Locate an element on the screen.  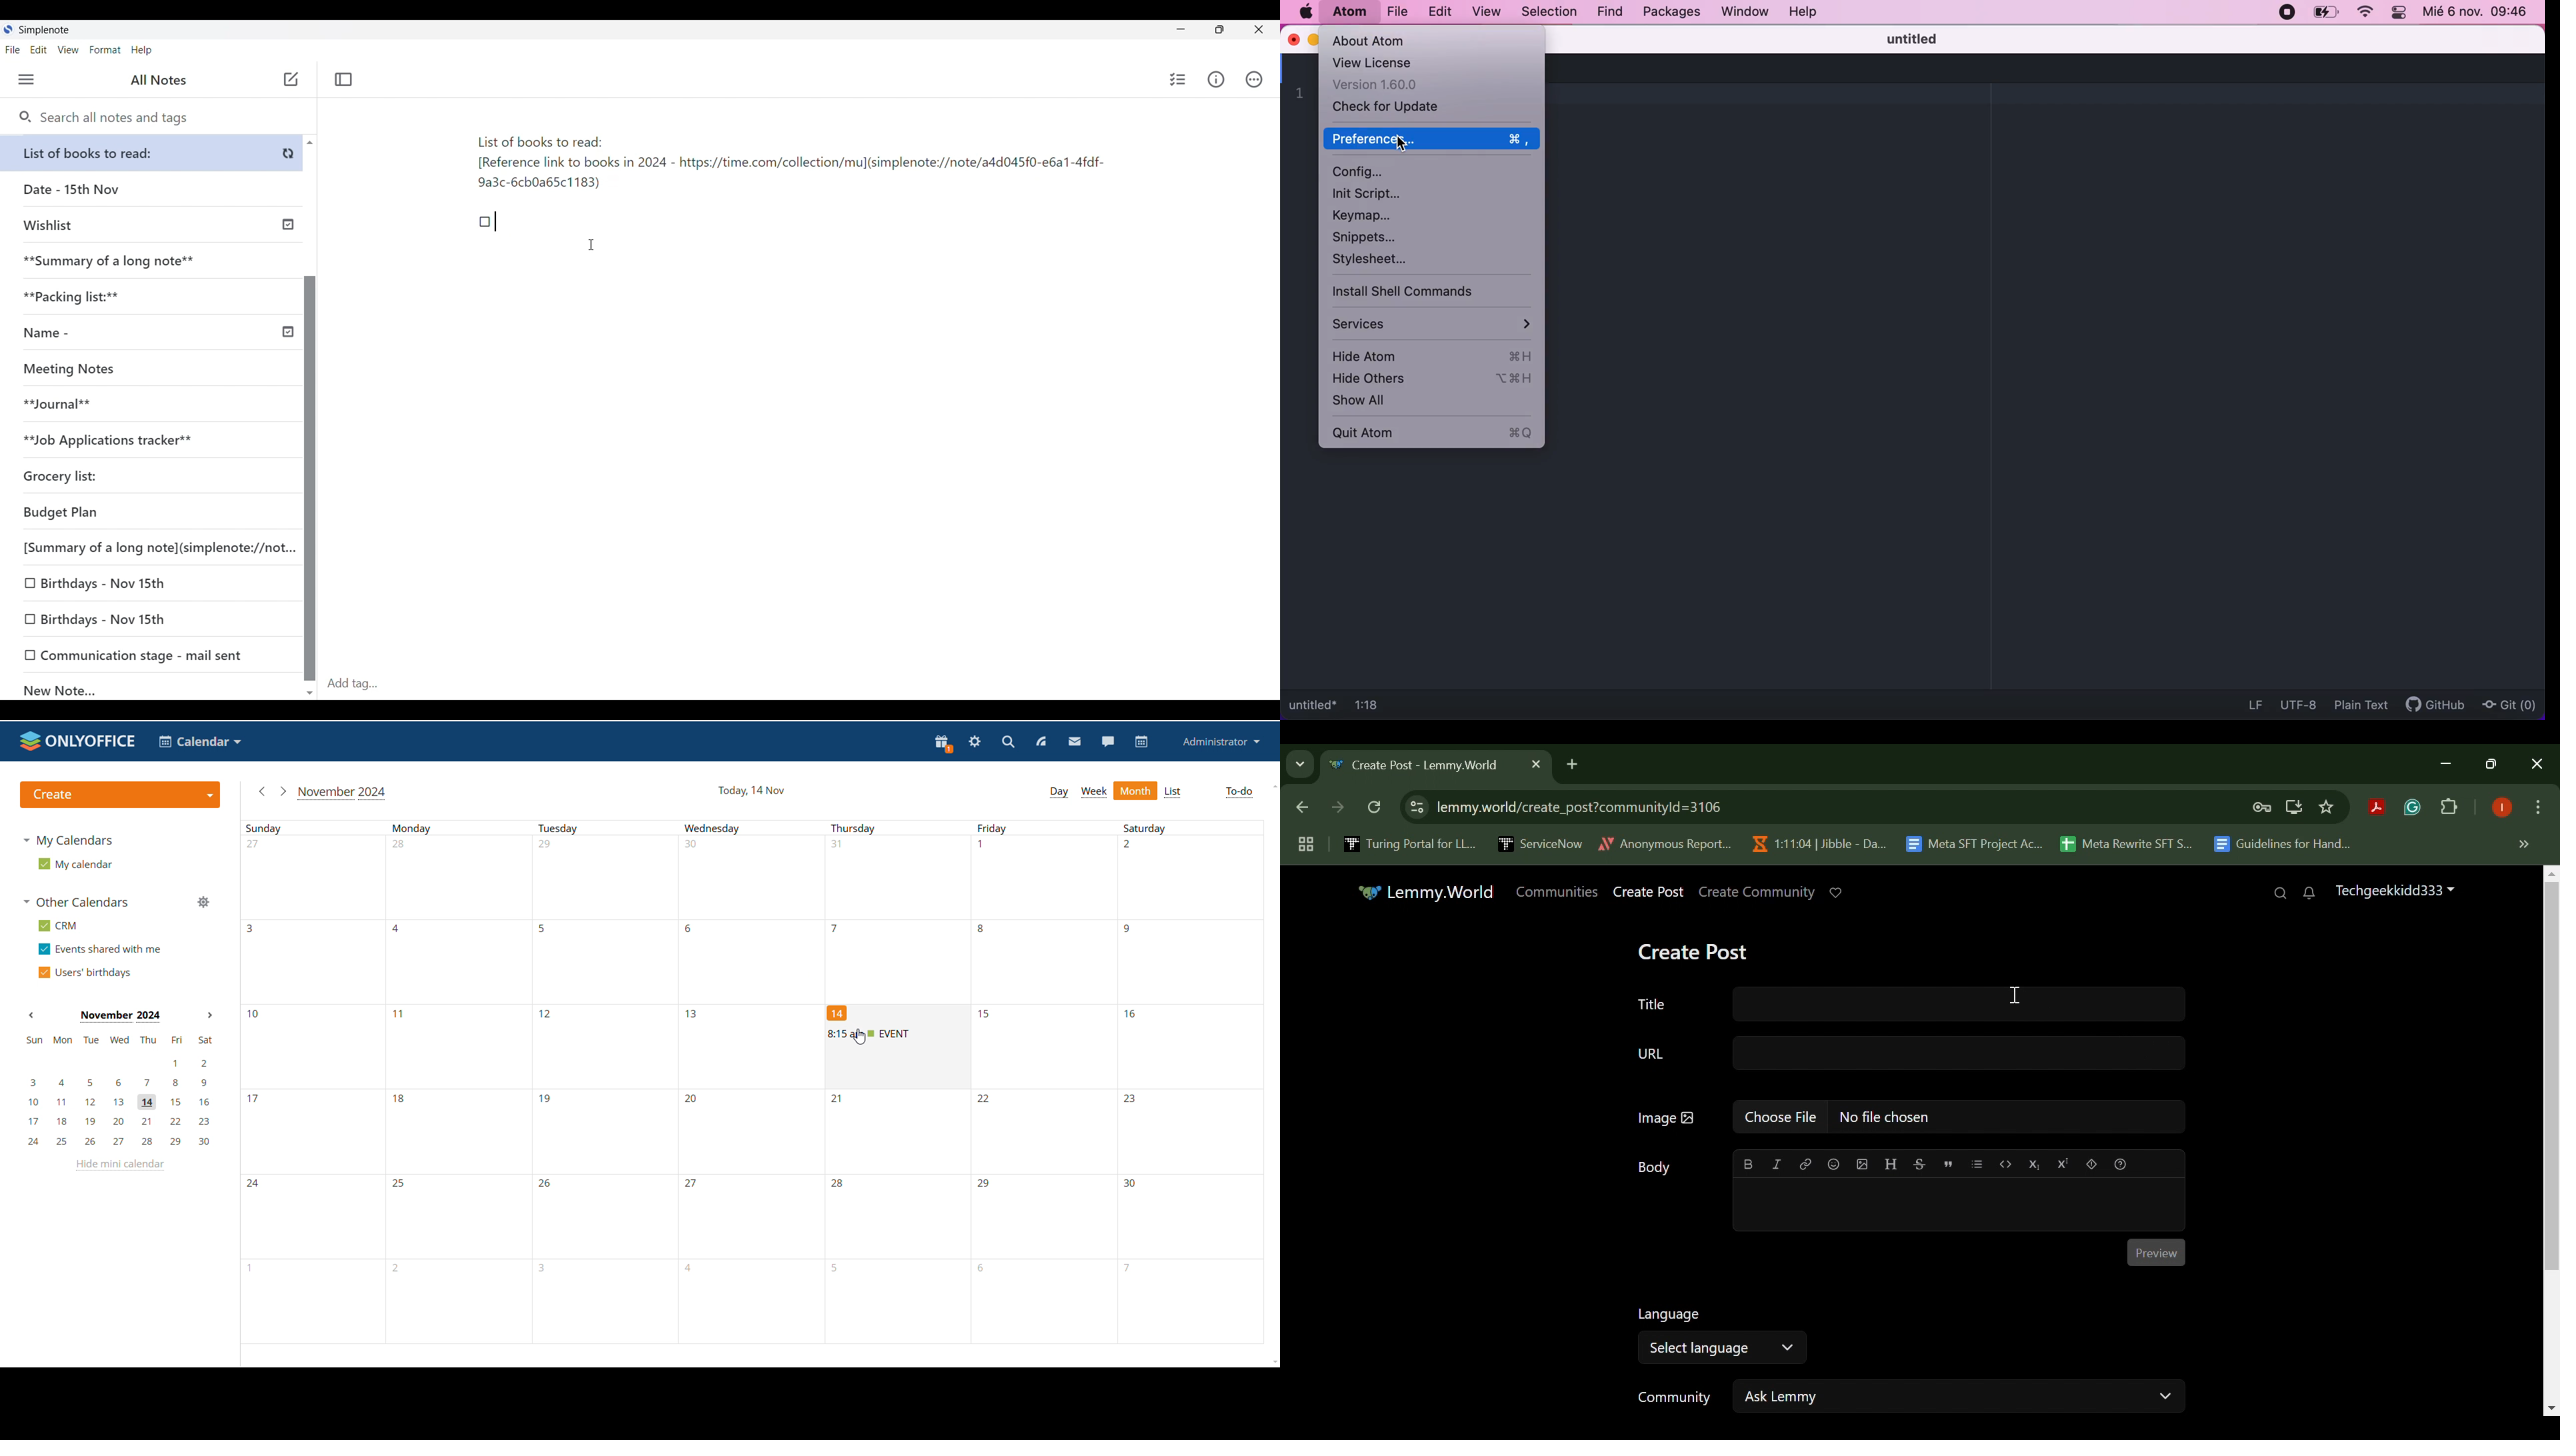
my calendar is located at coordinates (76, 863).